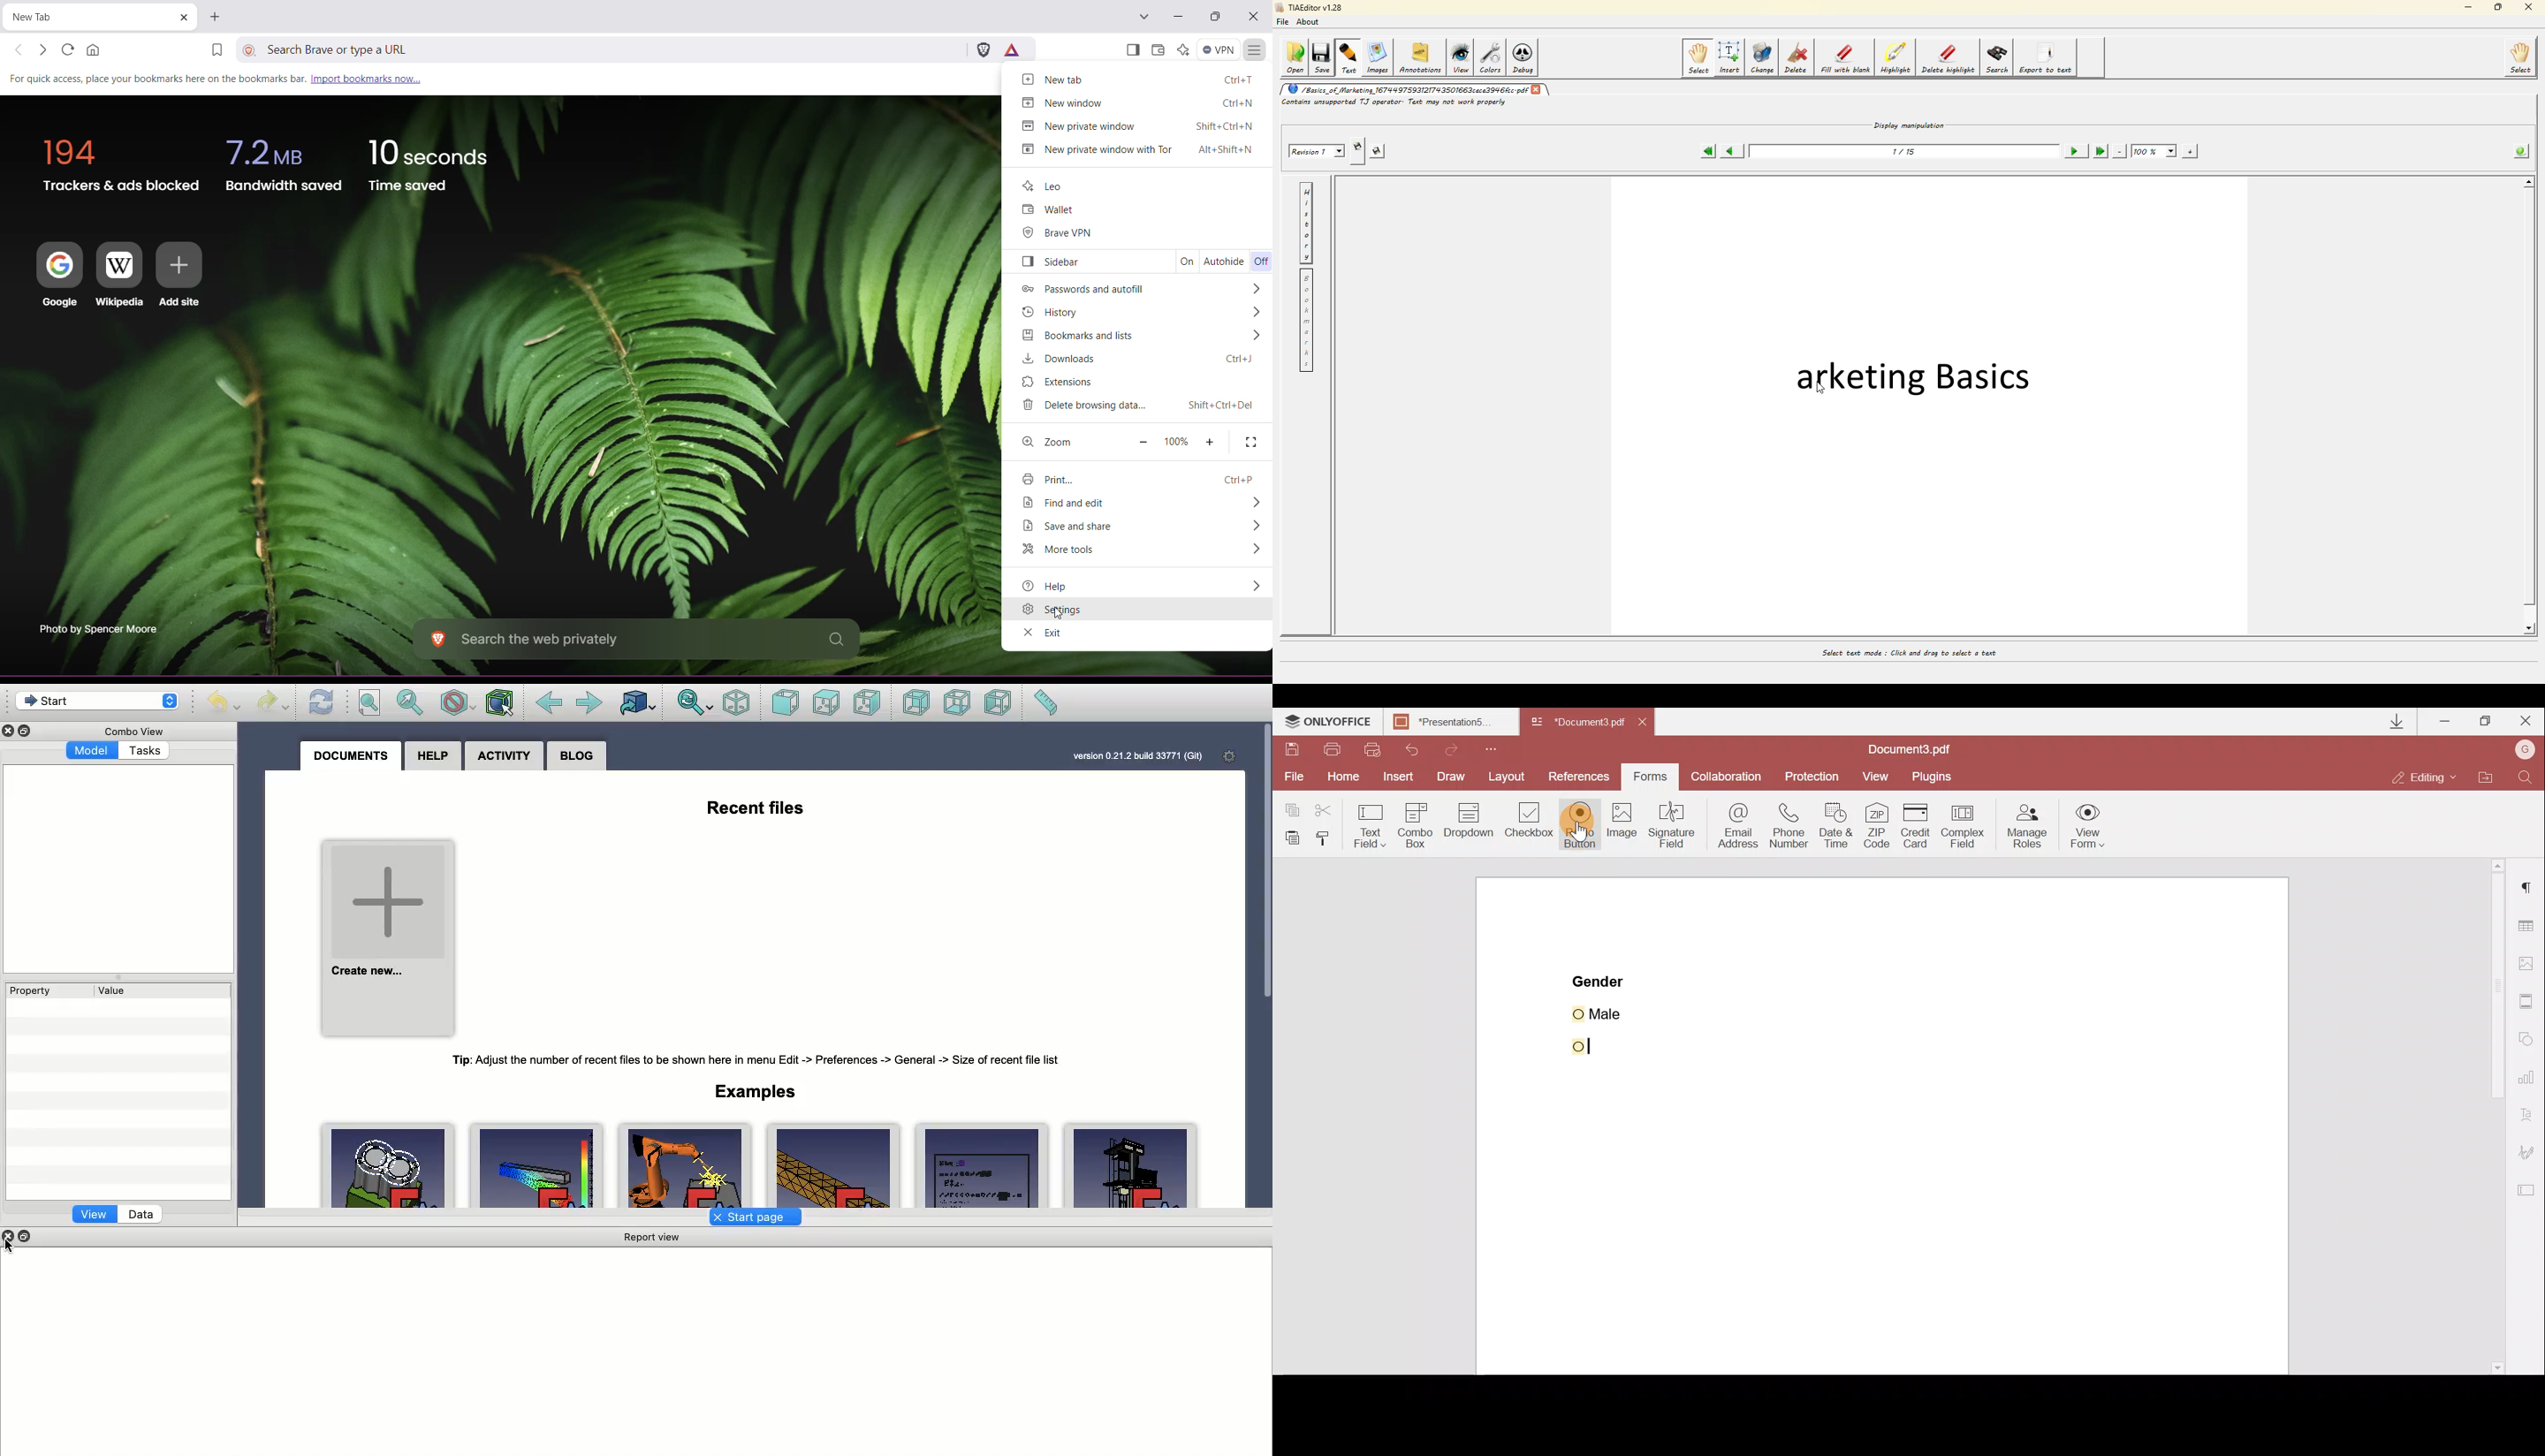  I want to click on ArchDetail.FCStd 225Kb, so click(1132, 1166).